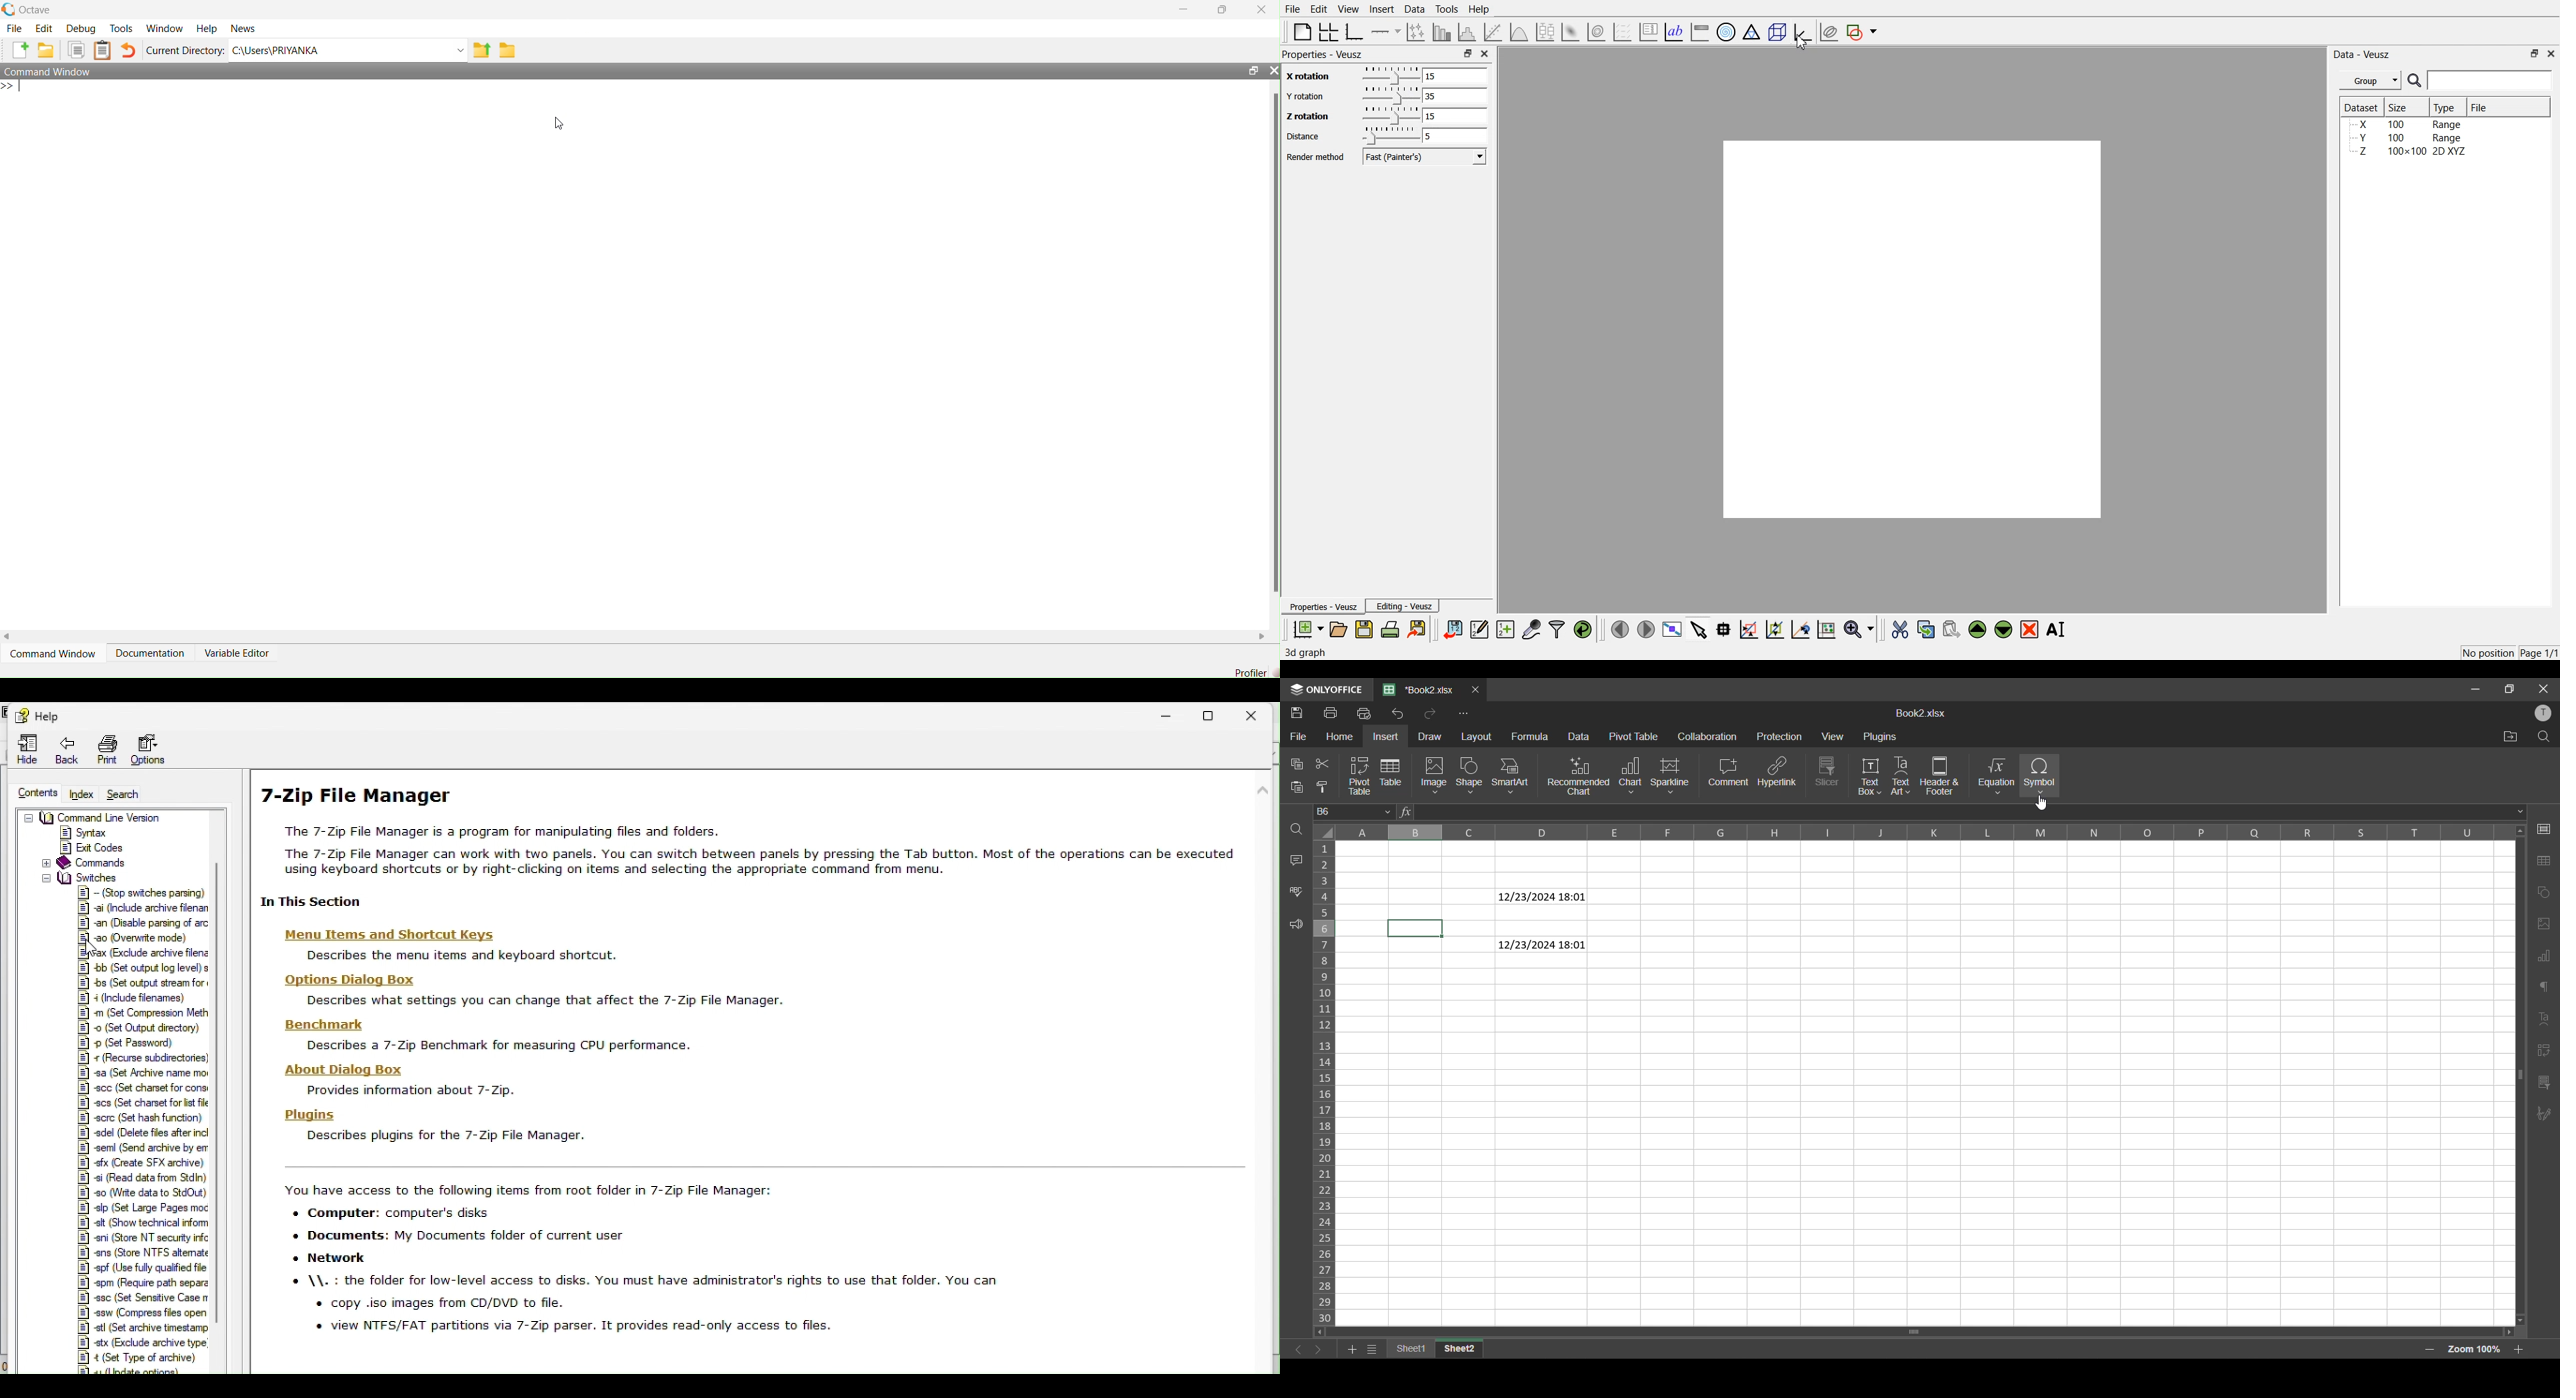 Image resolution: width=2576 pixels, height=1400 pixels. Describe the element at coordinates (1418, 629) in the screenshot. I see `Export to graphic format` at that location.